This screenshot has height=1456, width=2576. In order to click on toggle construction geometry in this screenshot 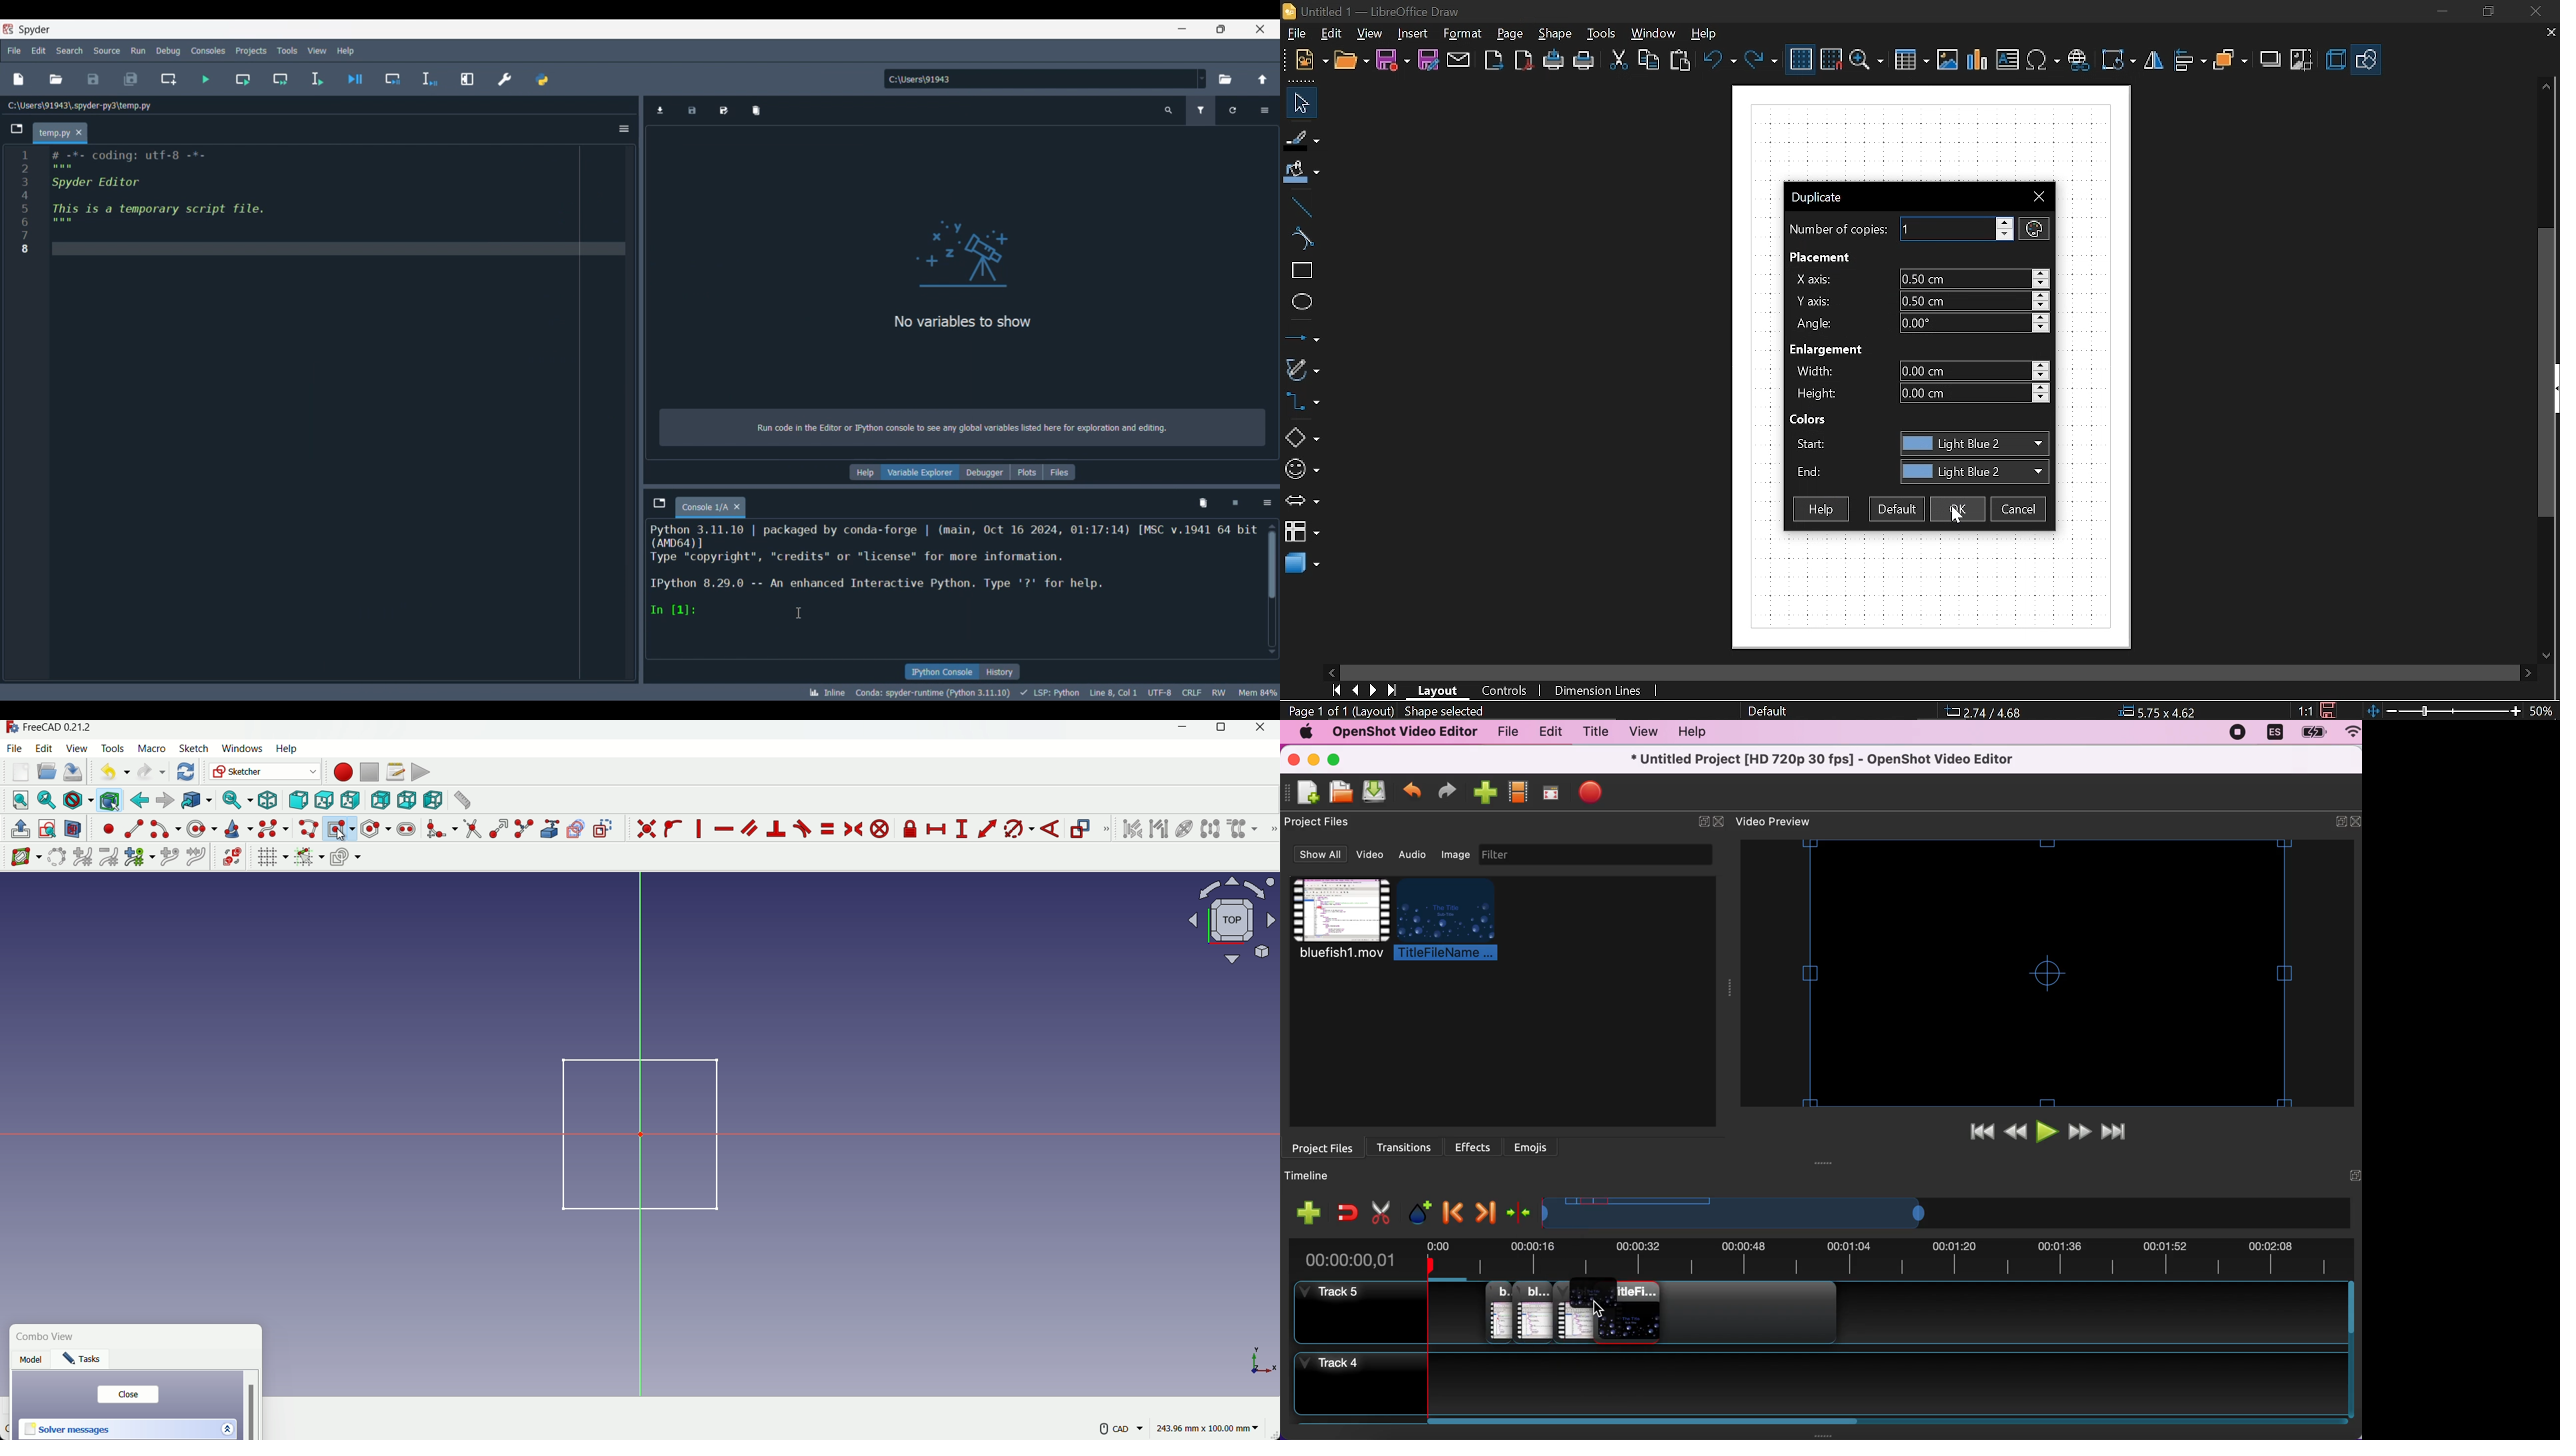, I will do `click(604, 828)`.